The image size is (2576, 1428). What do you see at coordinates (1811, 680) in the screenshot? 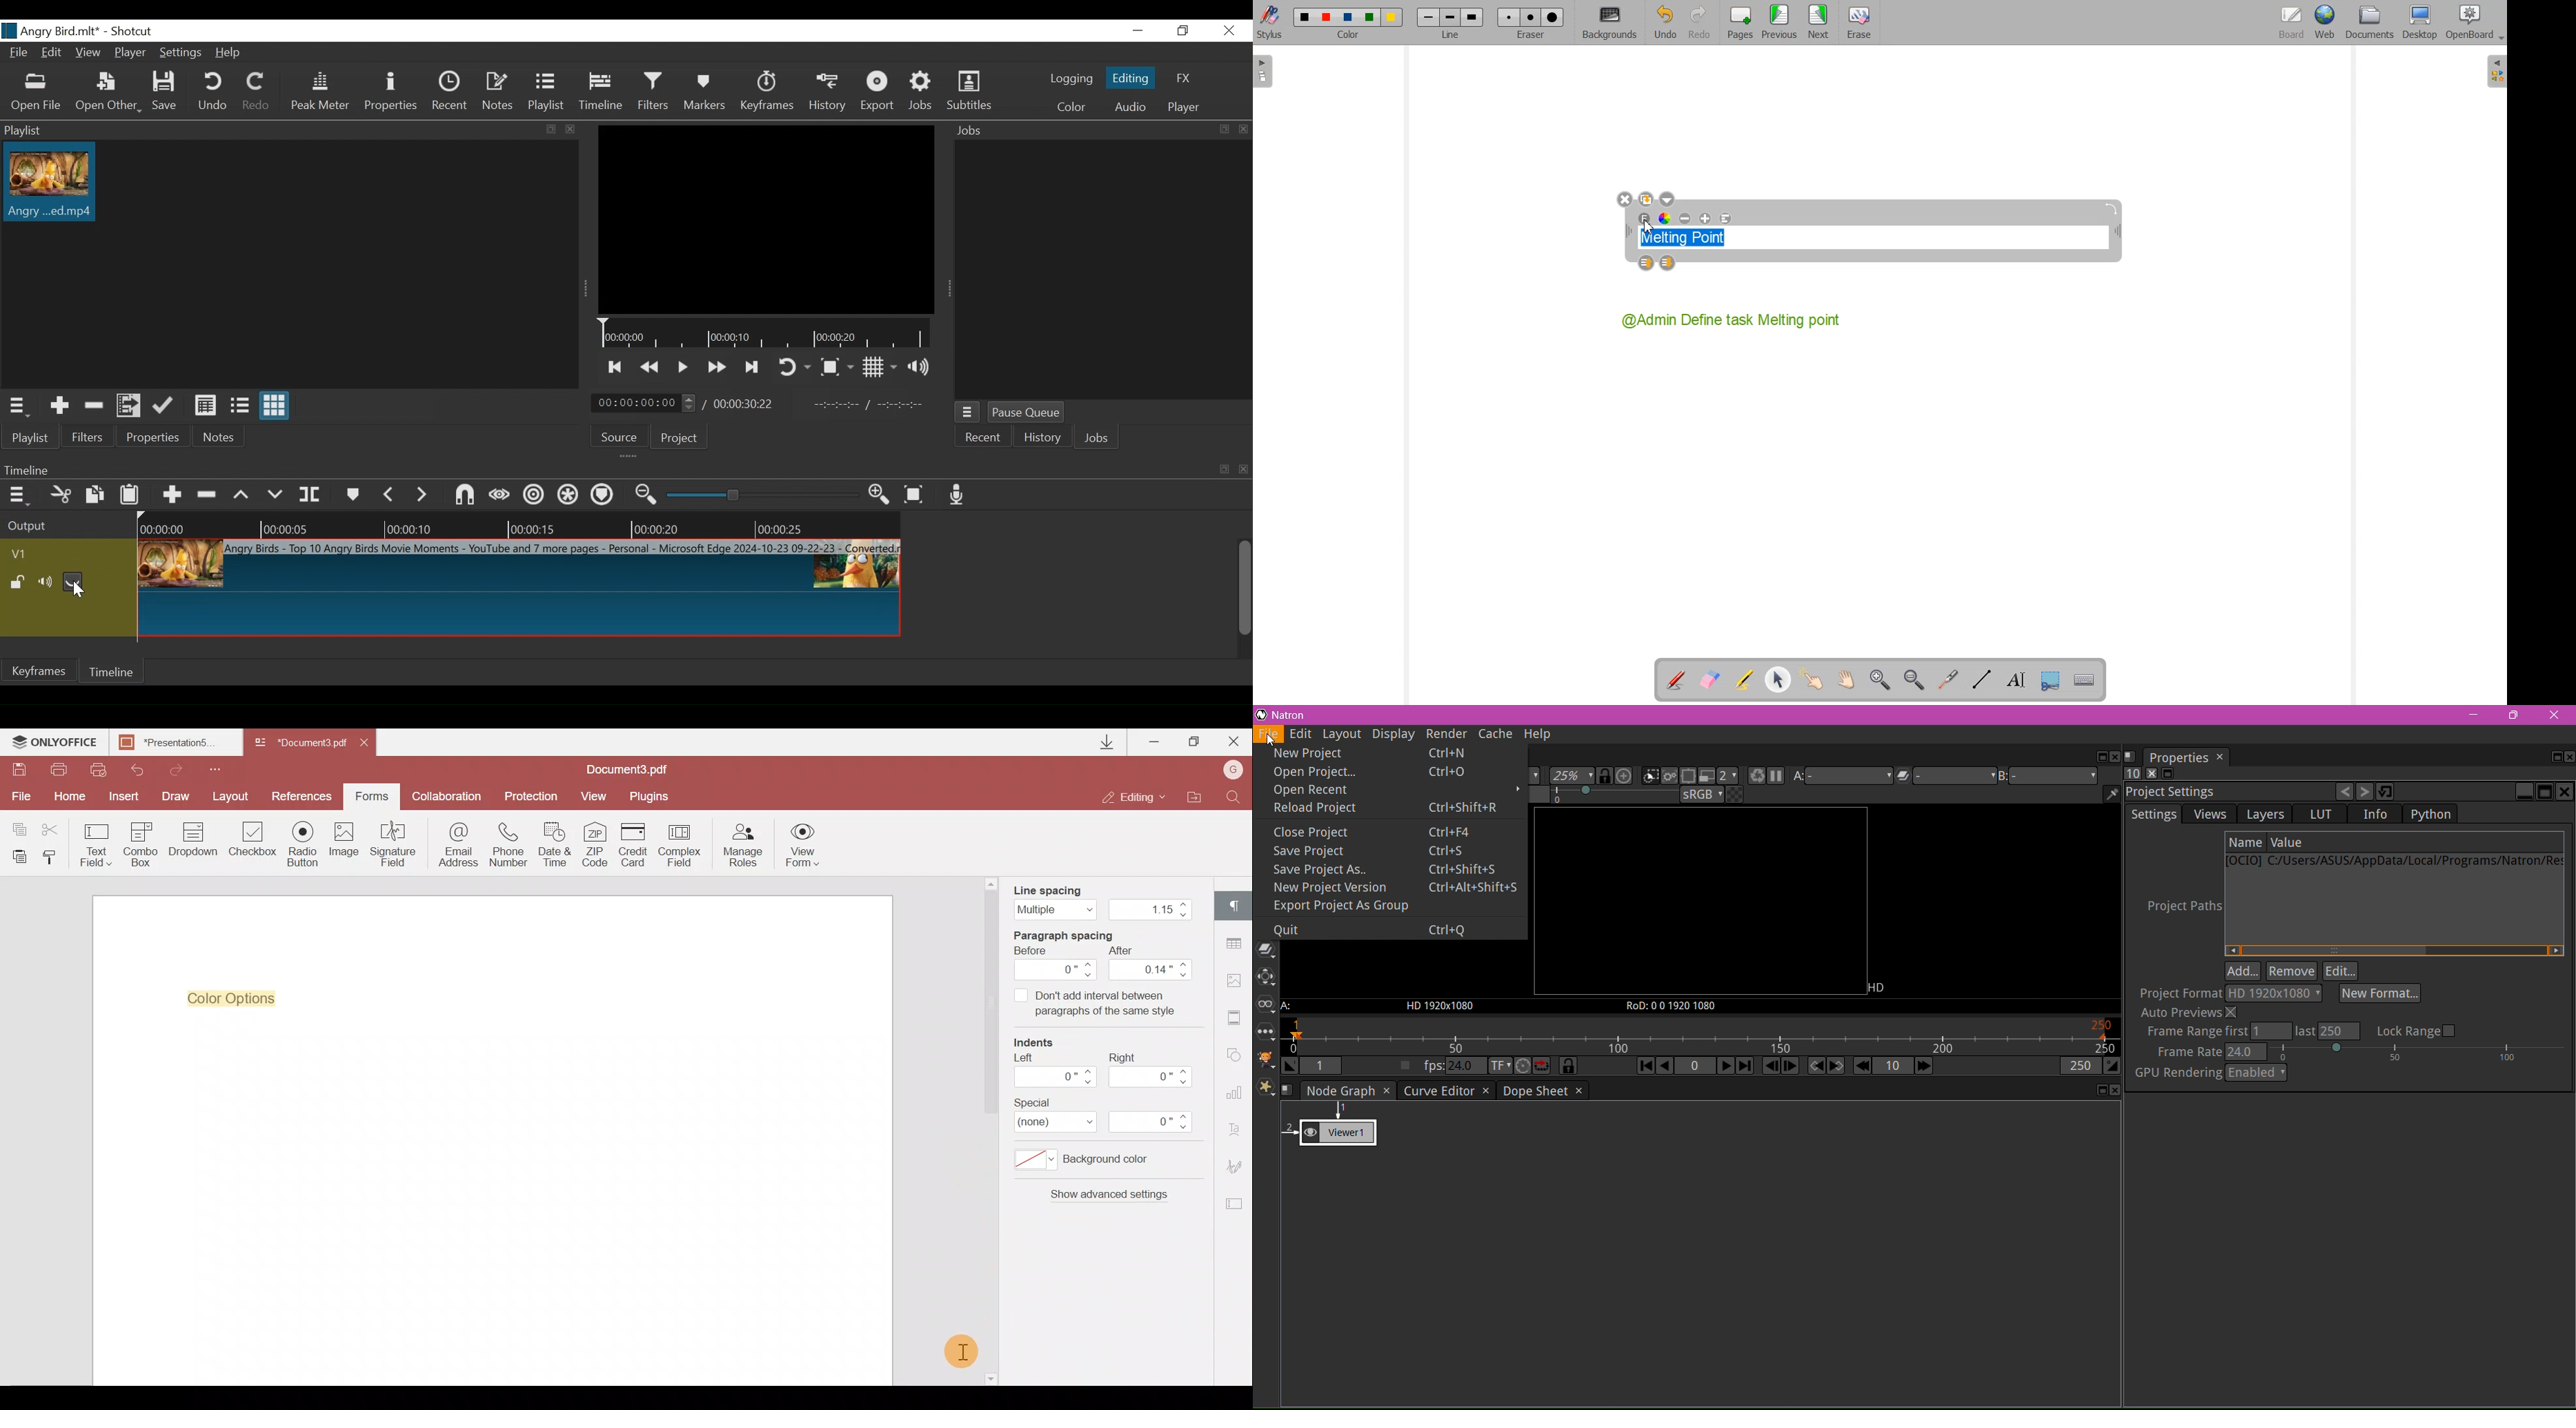
I see `Interact with item` at bounding box center [1811, 680].